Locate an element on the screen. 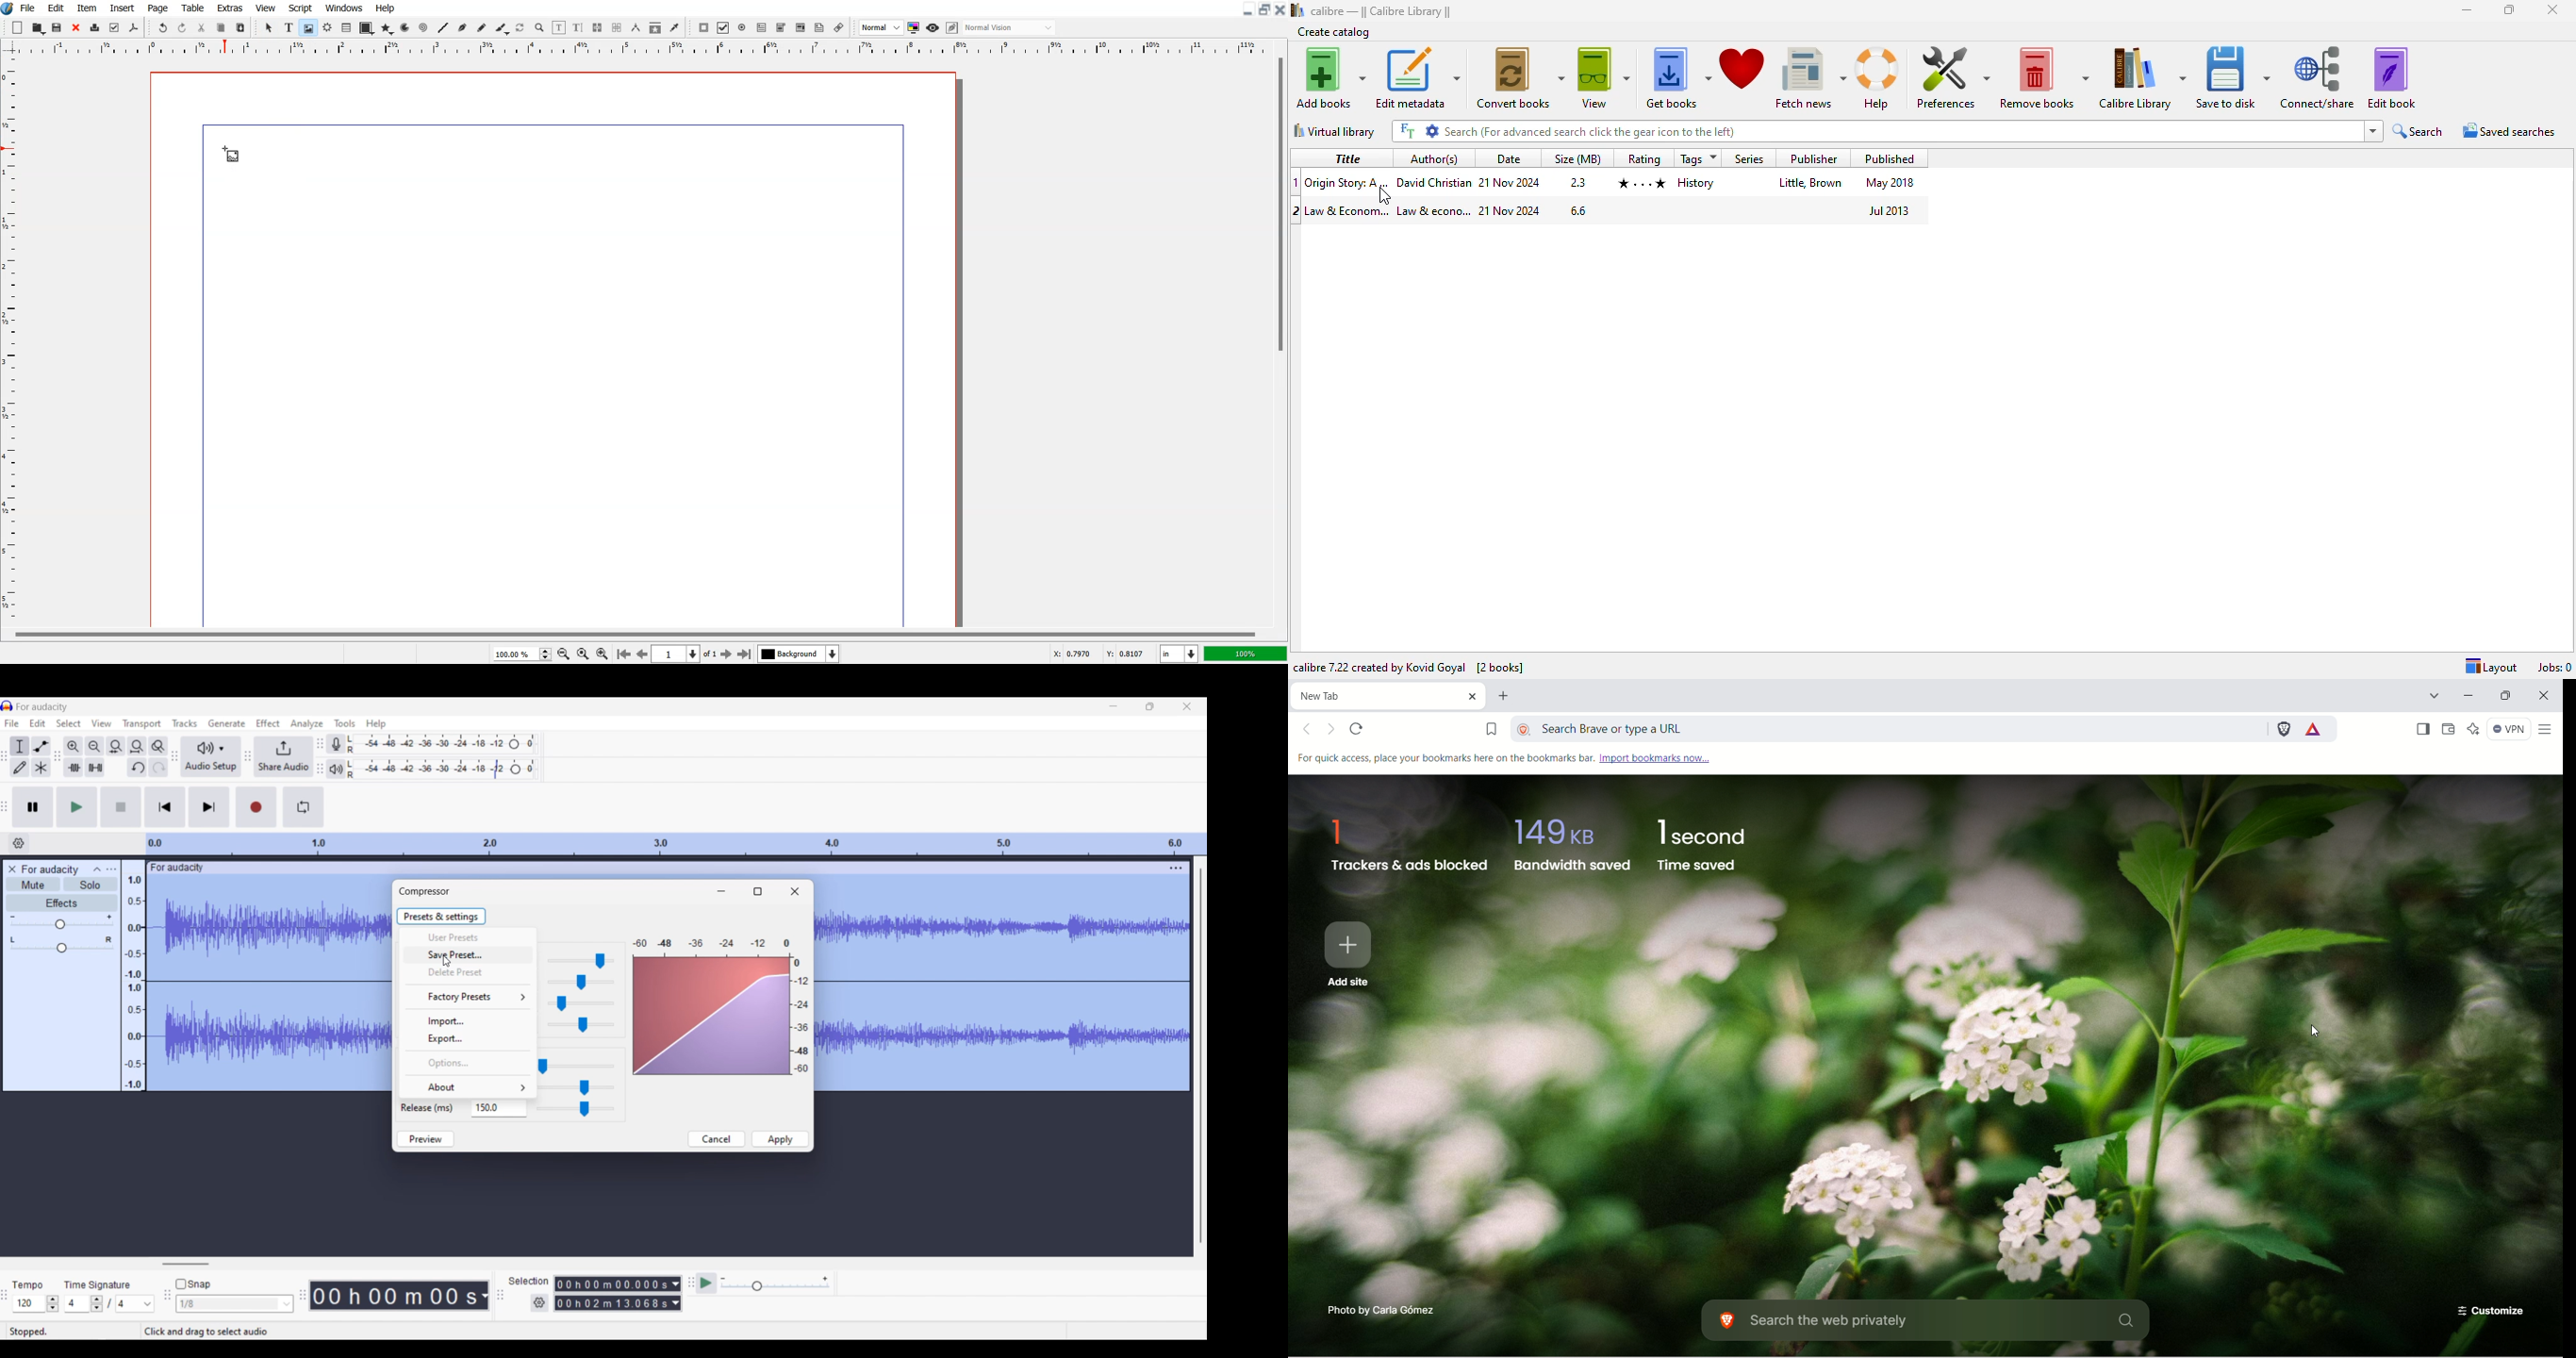 Image resolution: width=2576 pixels, height=1372 pixels. connect/share is located at coordinates (2320, 77).